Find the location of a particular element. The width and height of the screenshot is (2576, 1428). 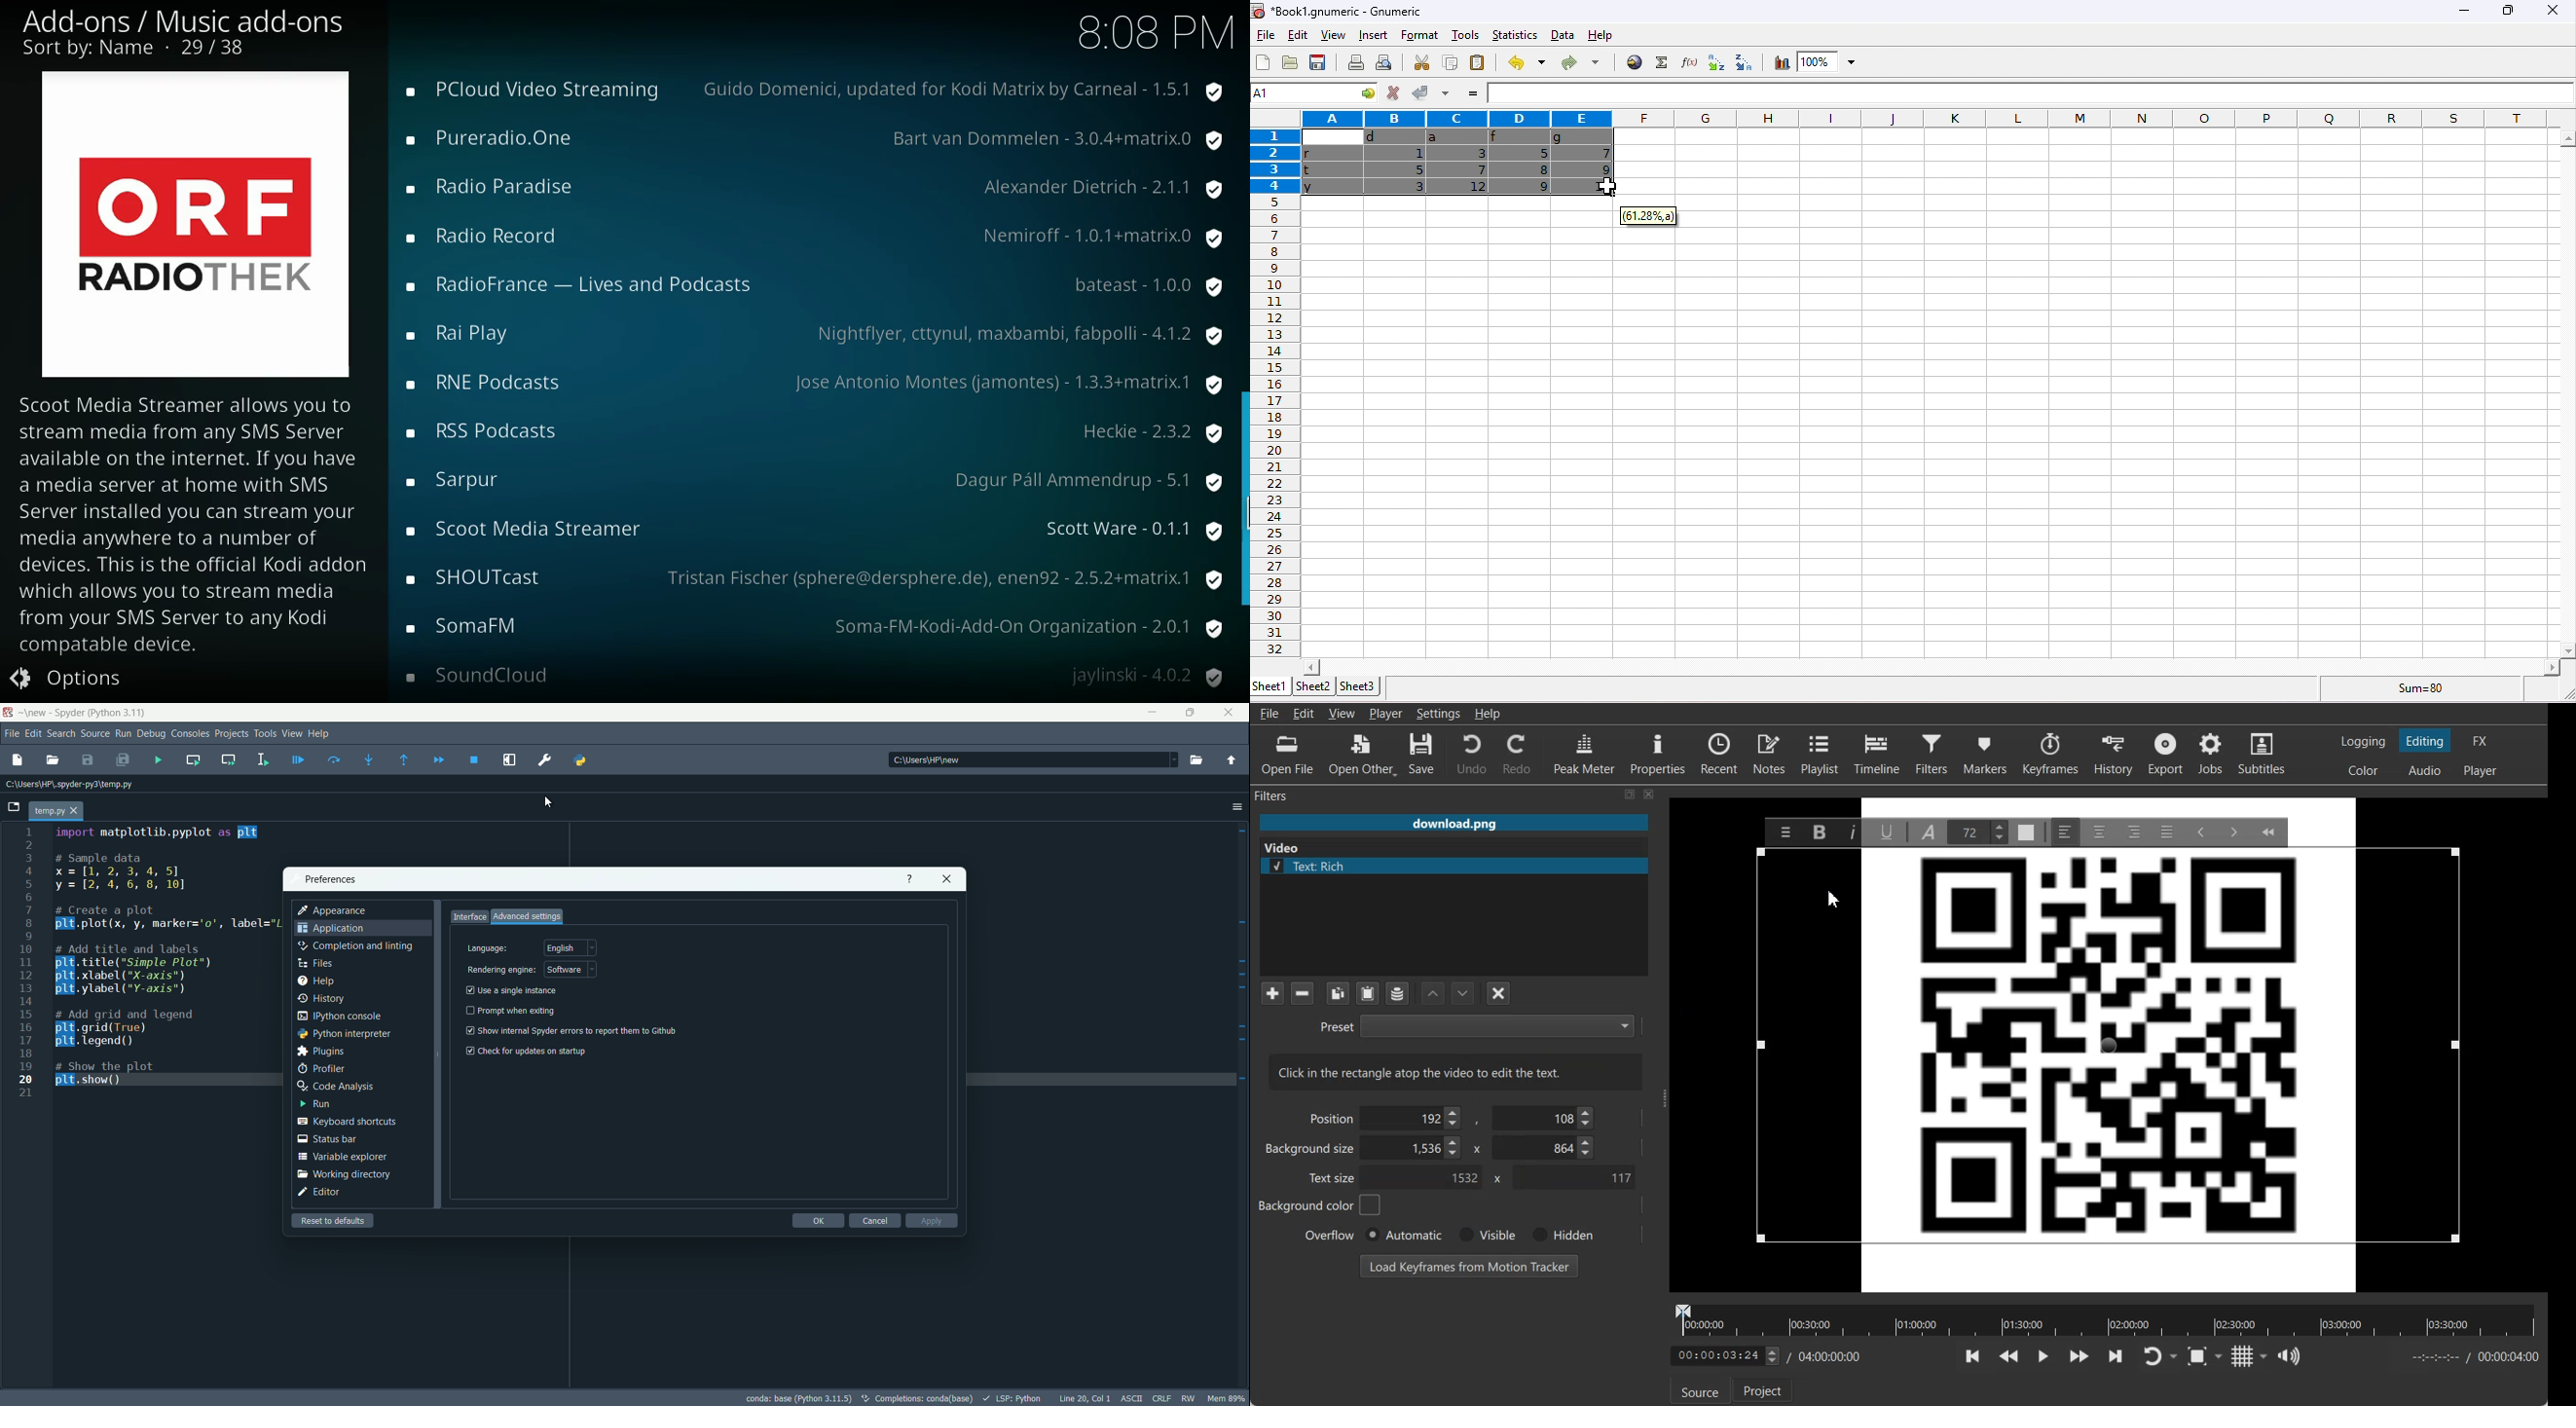

Switching to the Effect layout is located at coordinates (2481, 741).